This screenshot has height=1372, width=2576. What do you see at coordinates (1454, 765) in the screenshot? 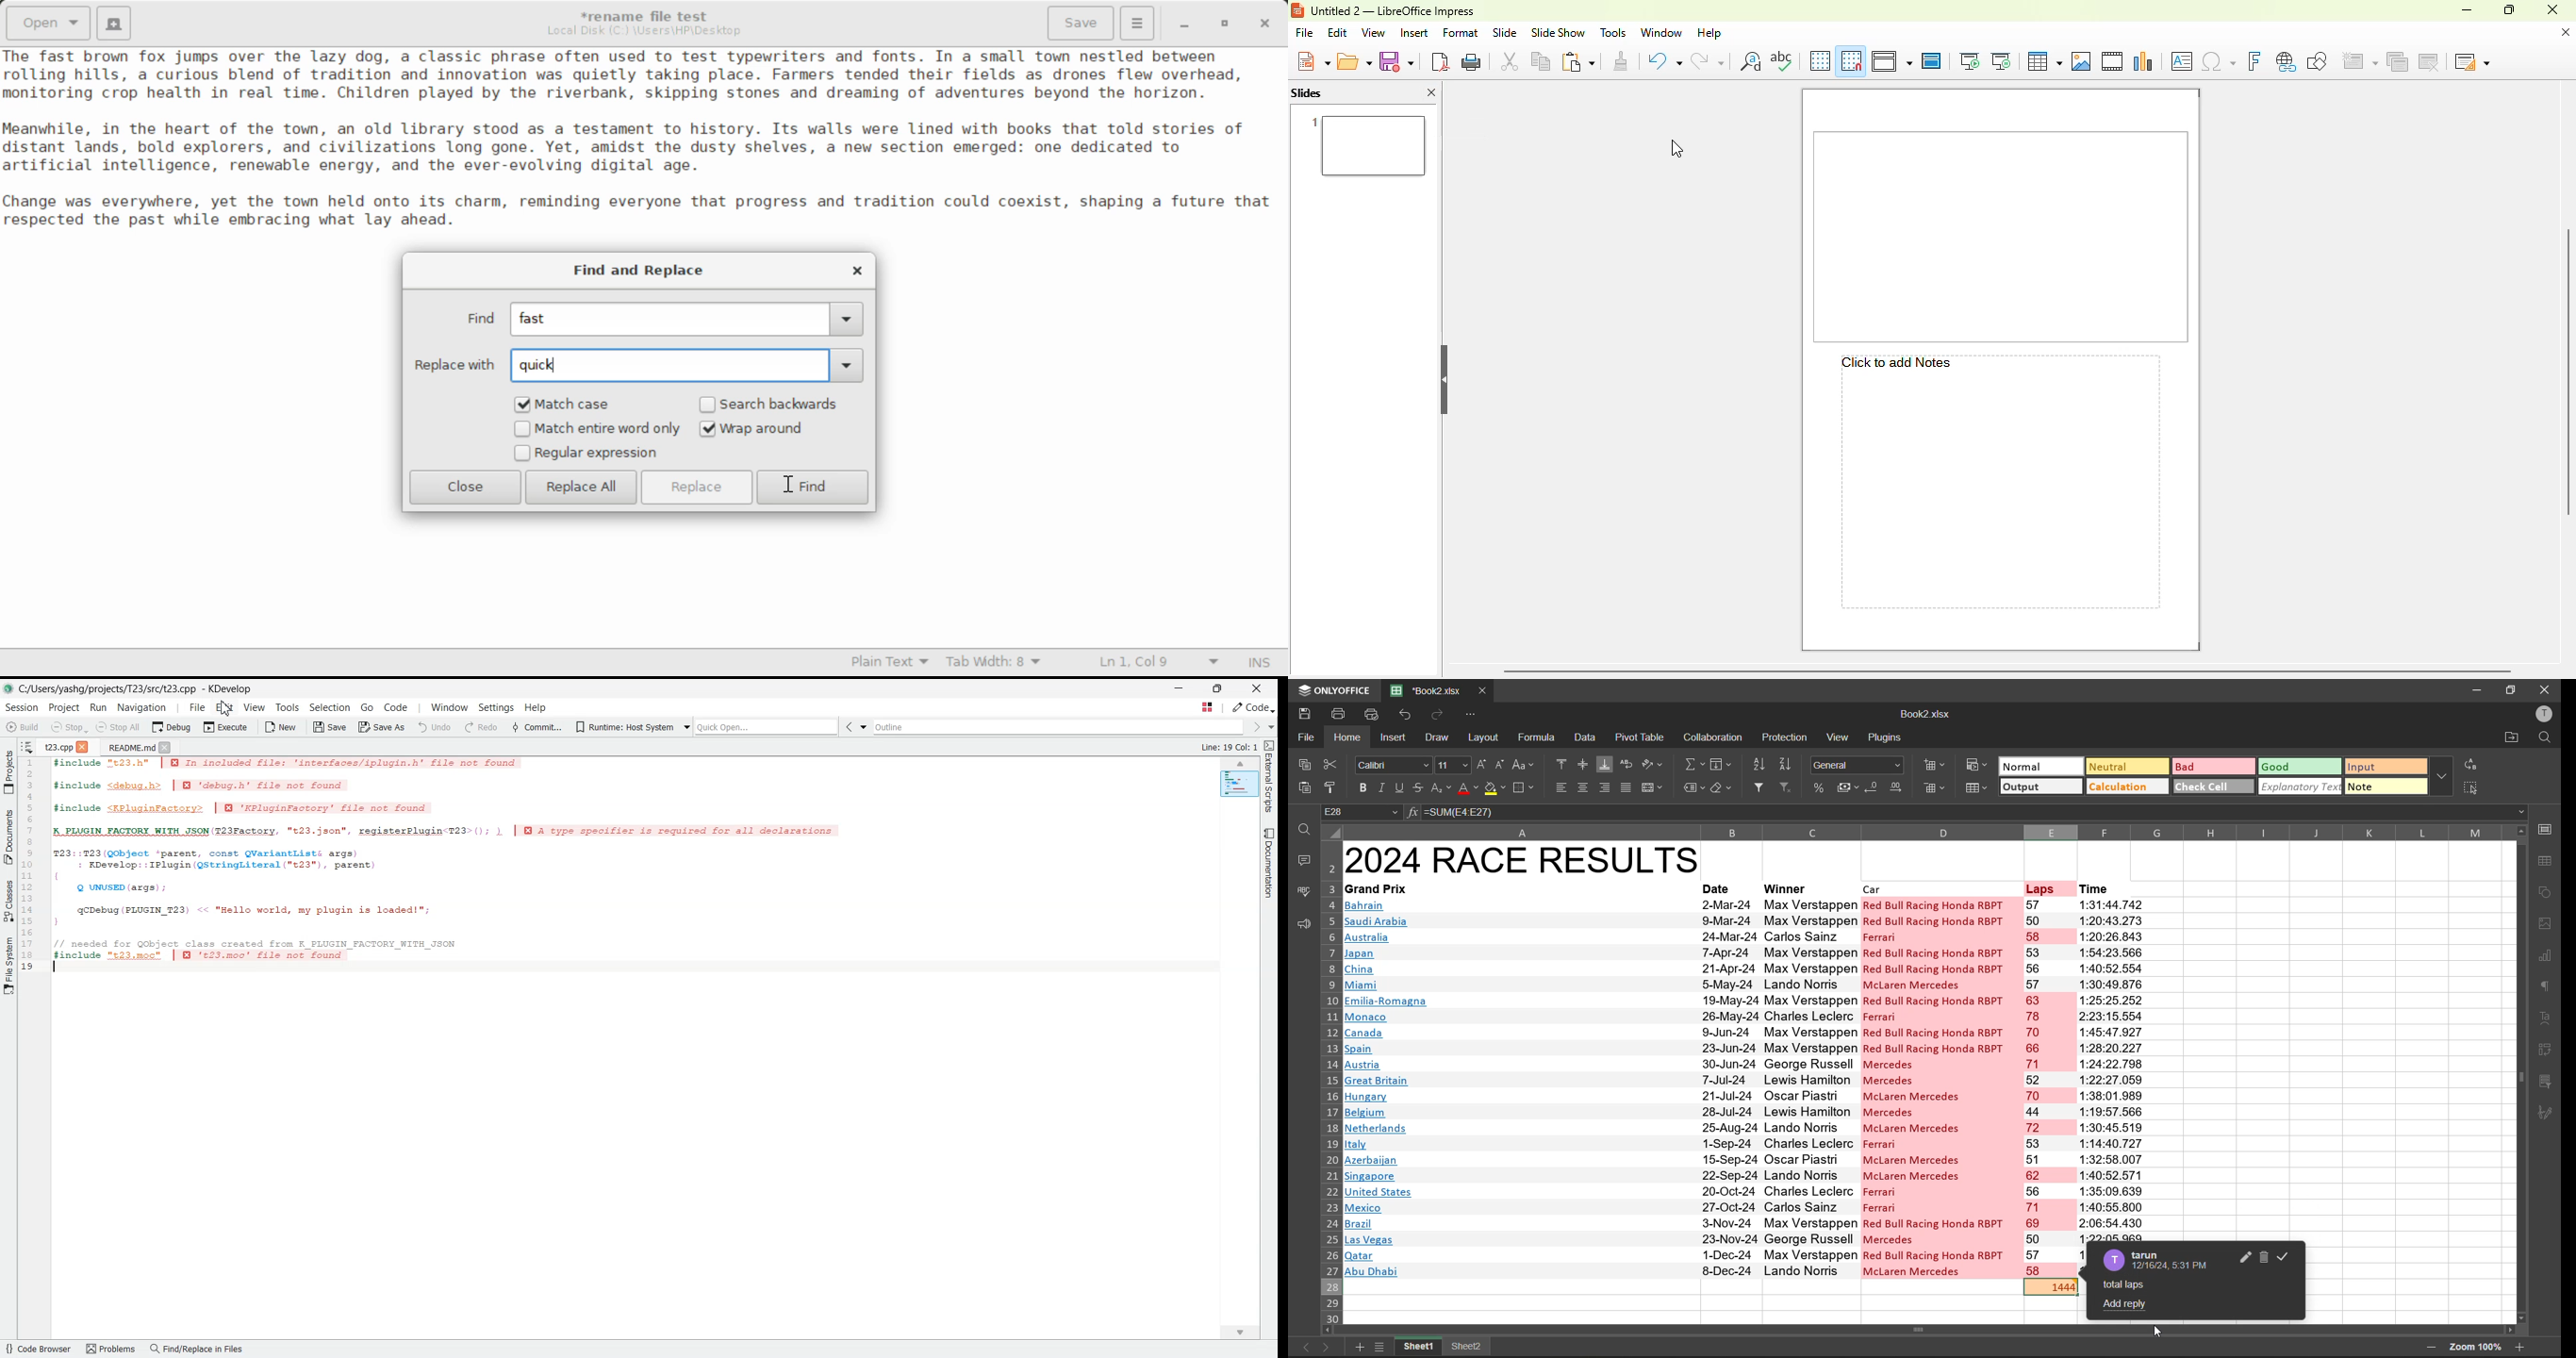
I see `font size` at bounding box center [1454, 765].